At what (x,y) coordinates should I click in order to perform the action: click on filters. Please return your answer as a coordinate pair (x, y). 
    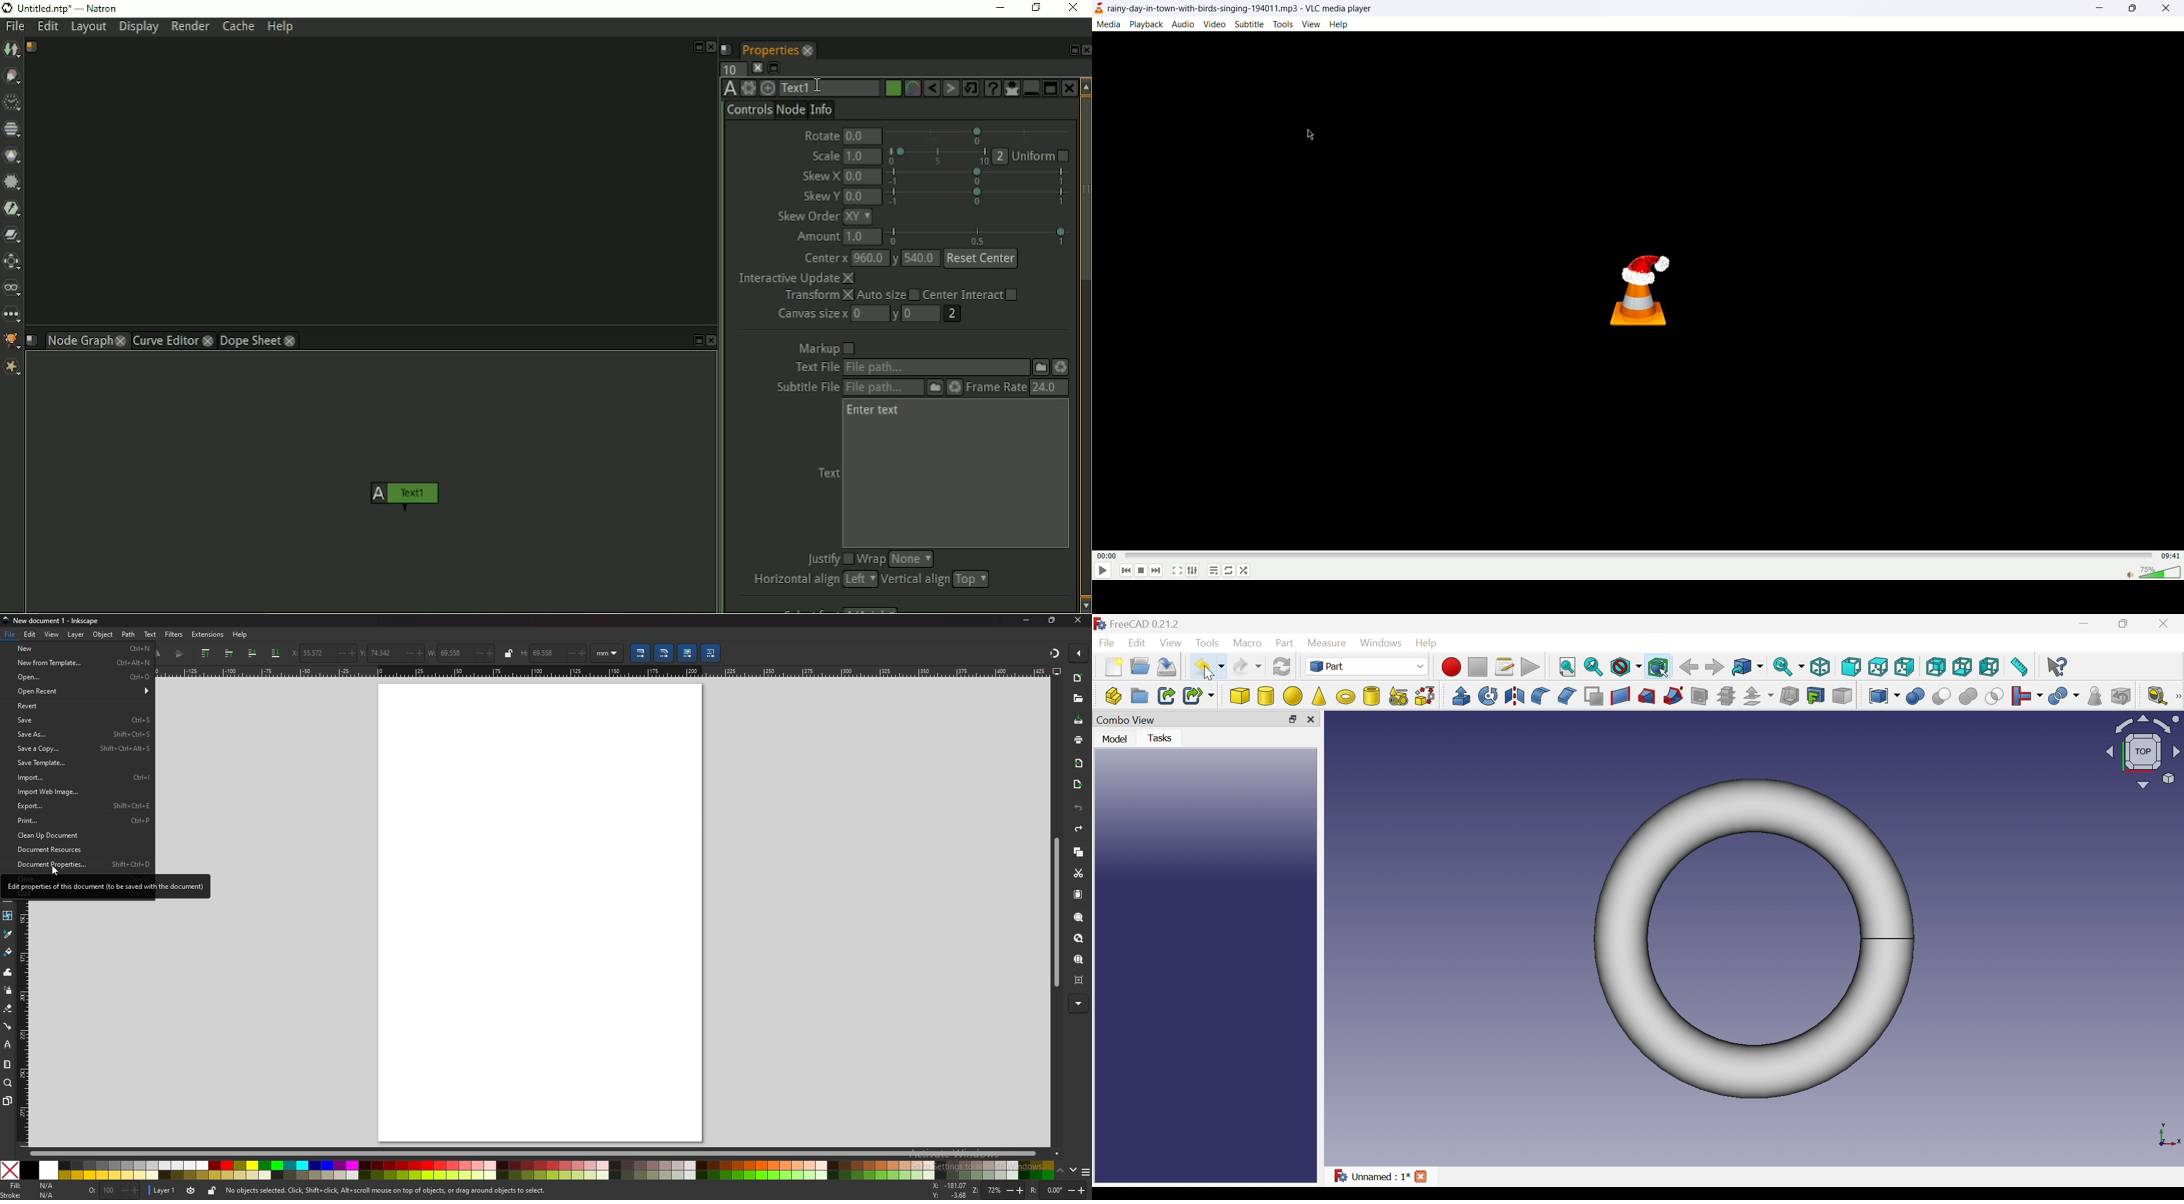
    Looking at the image, I should click on (174, 634).